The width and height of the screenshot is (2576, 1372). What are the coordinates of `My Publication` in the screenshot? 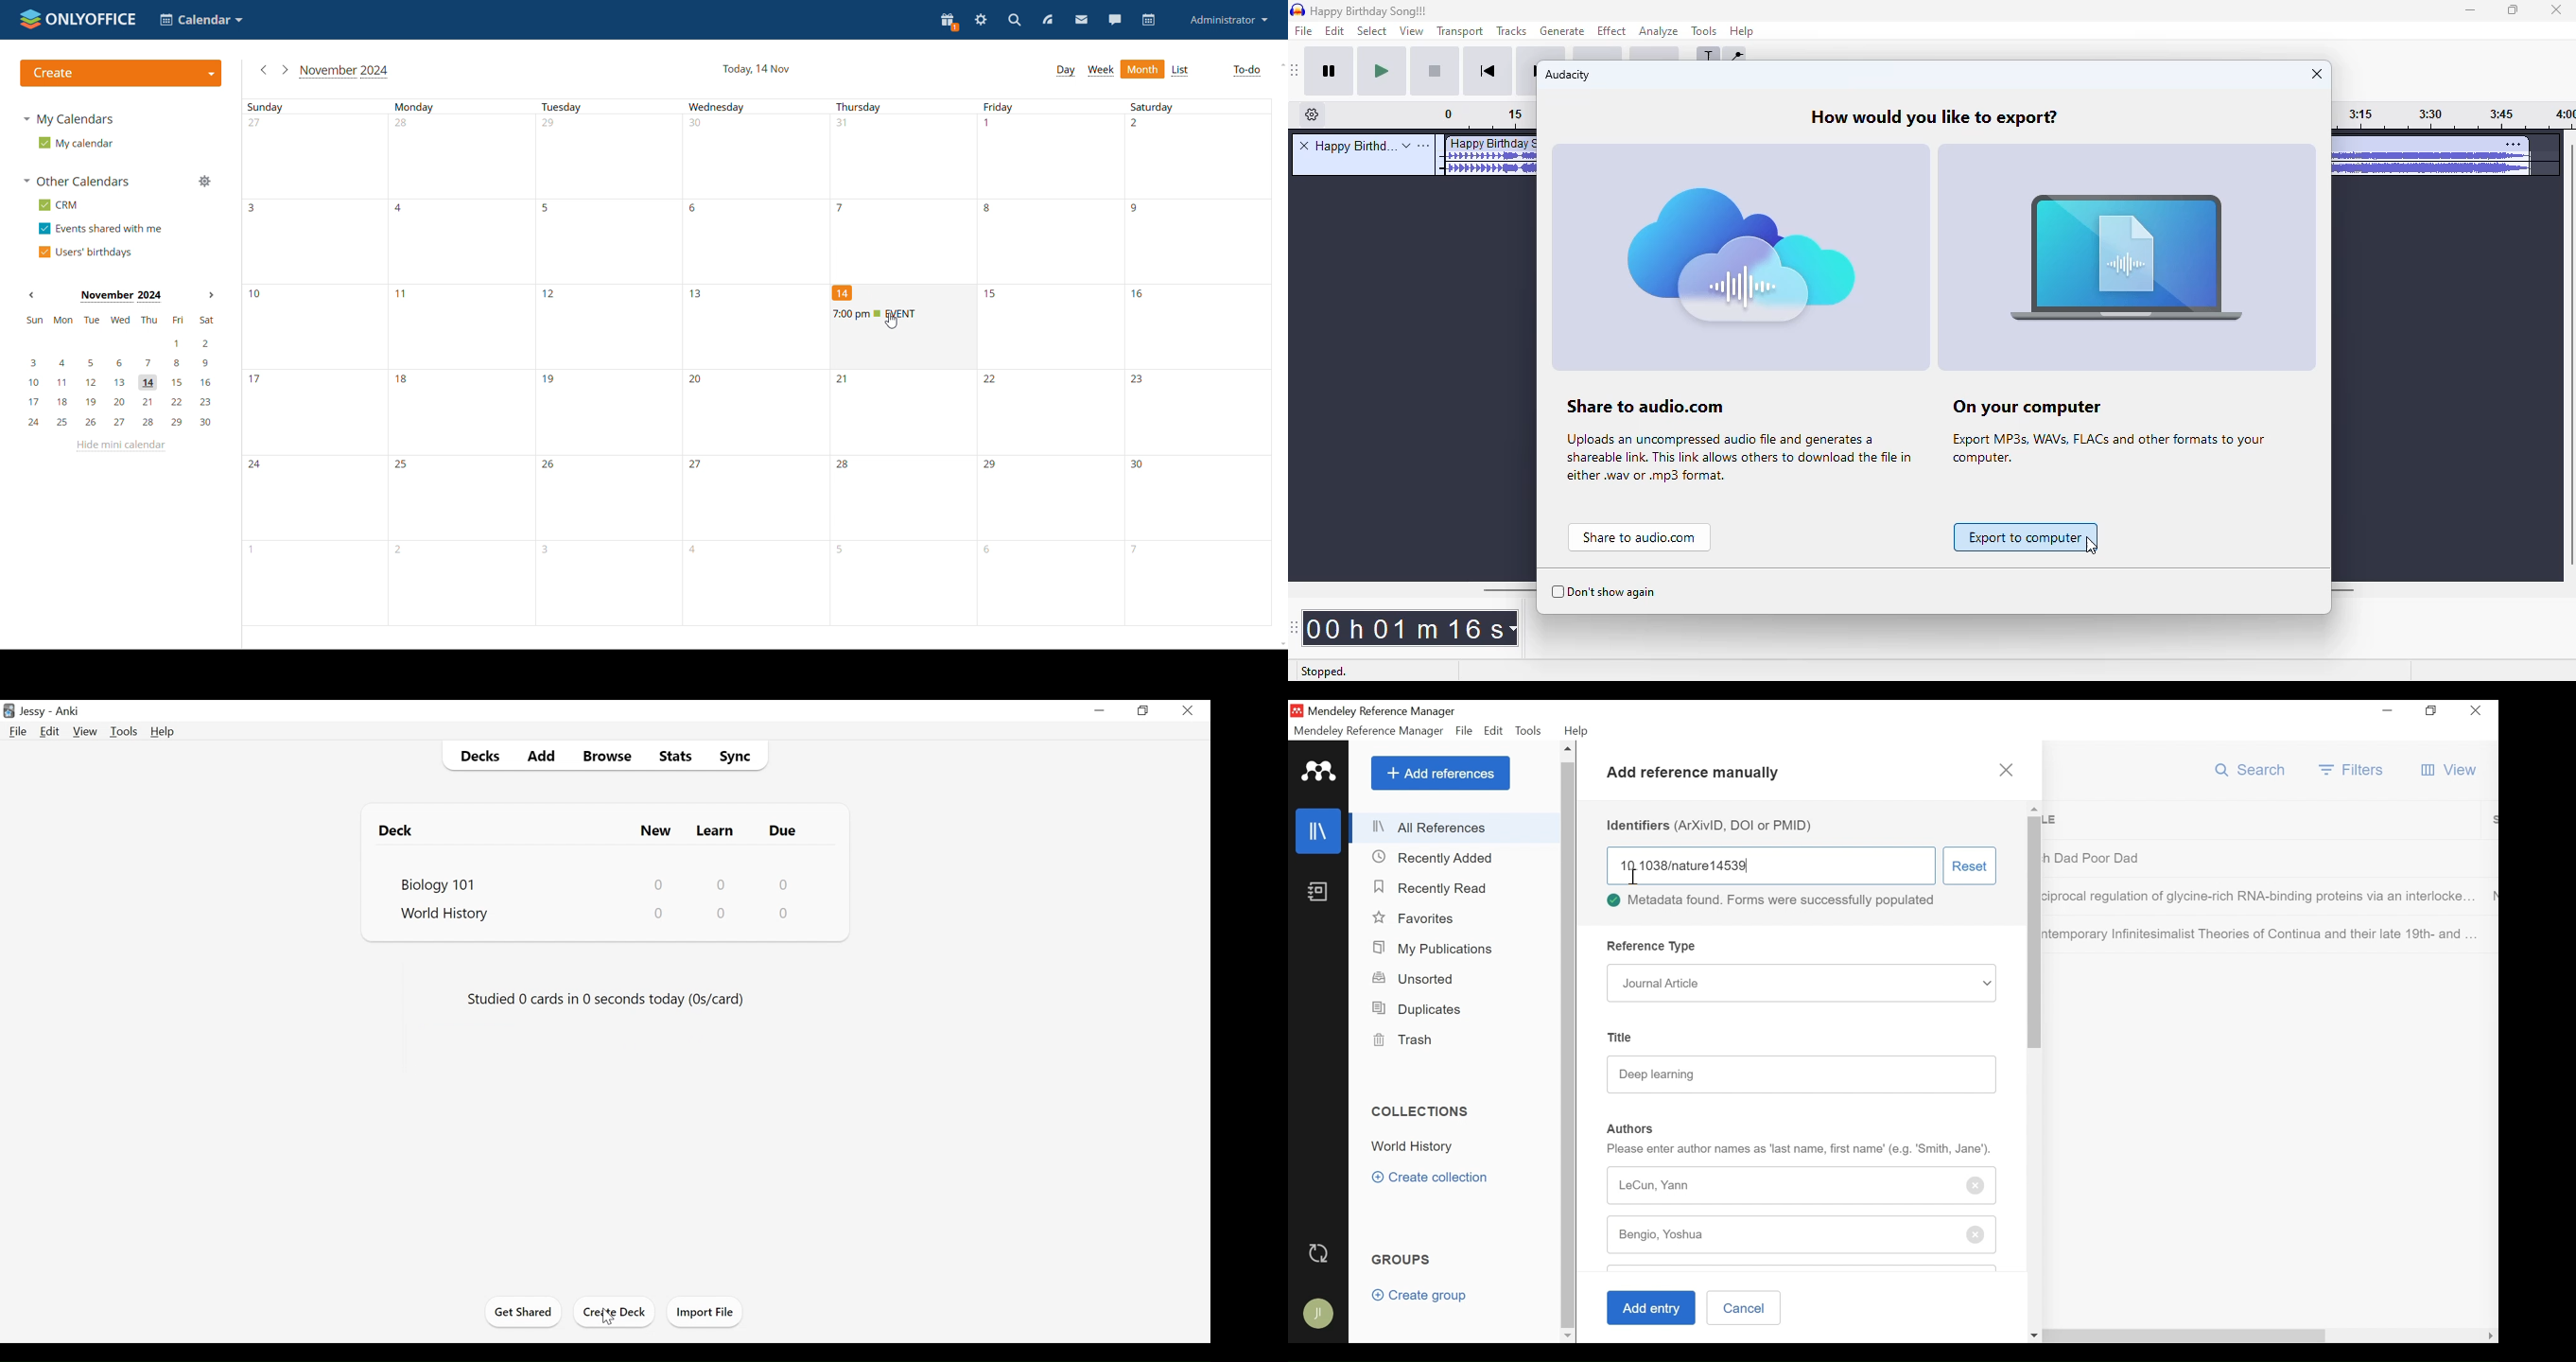 It's located at (1435, 948).